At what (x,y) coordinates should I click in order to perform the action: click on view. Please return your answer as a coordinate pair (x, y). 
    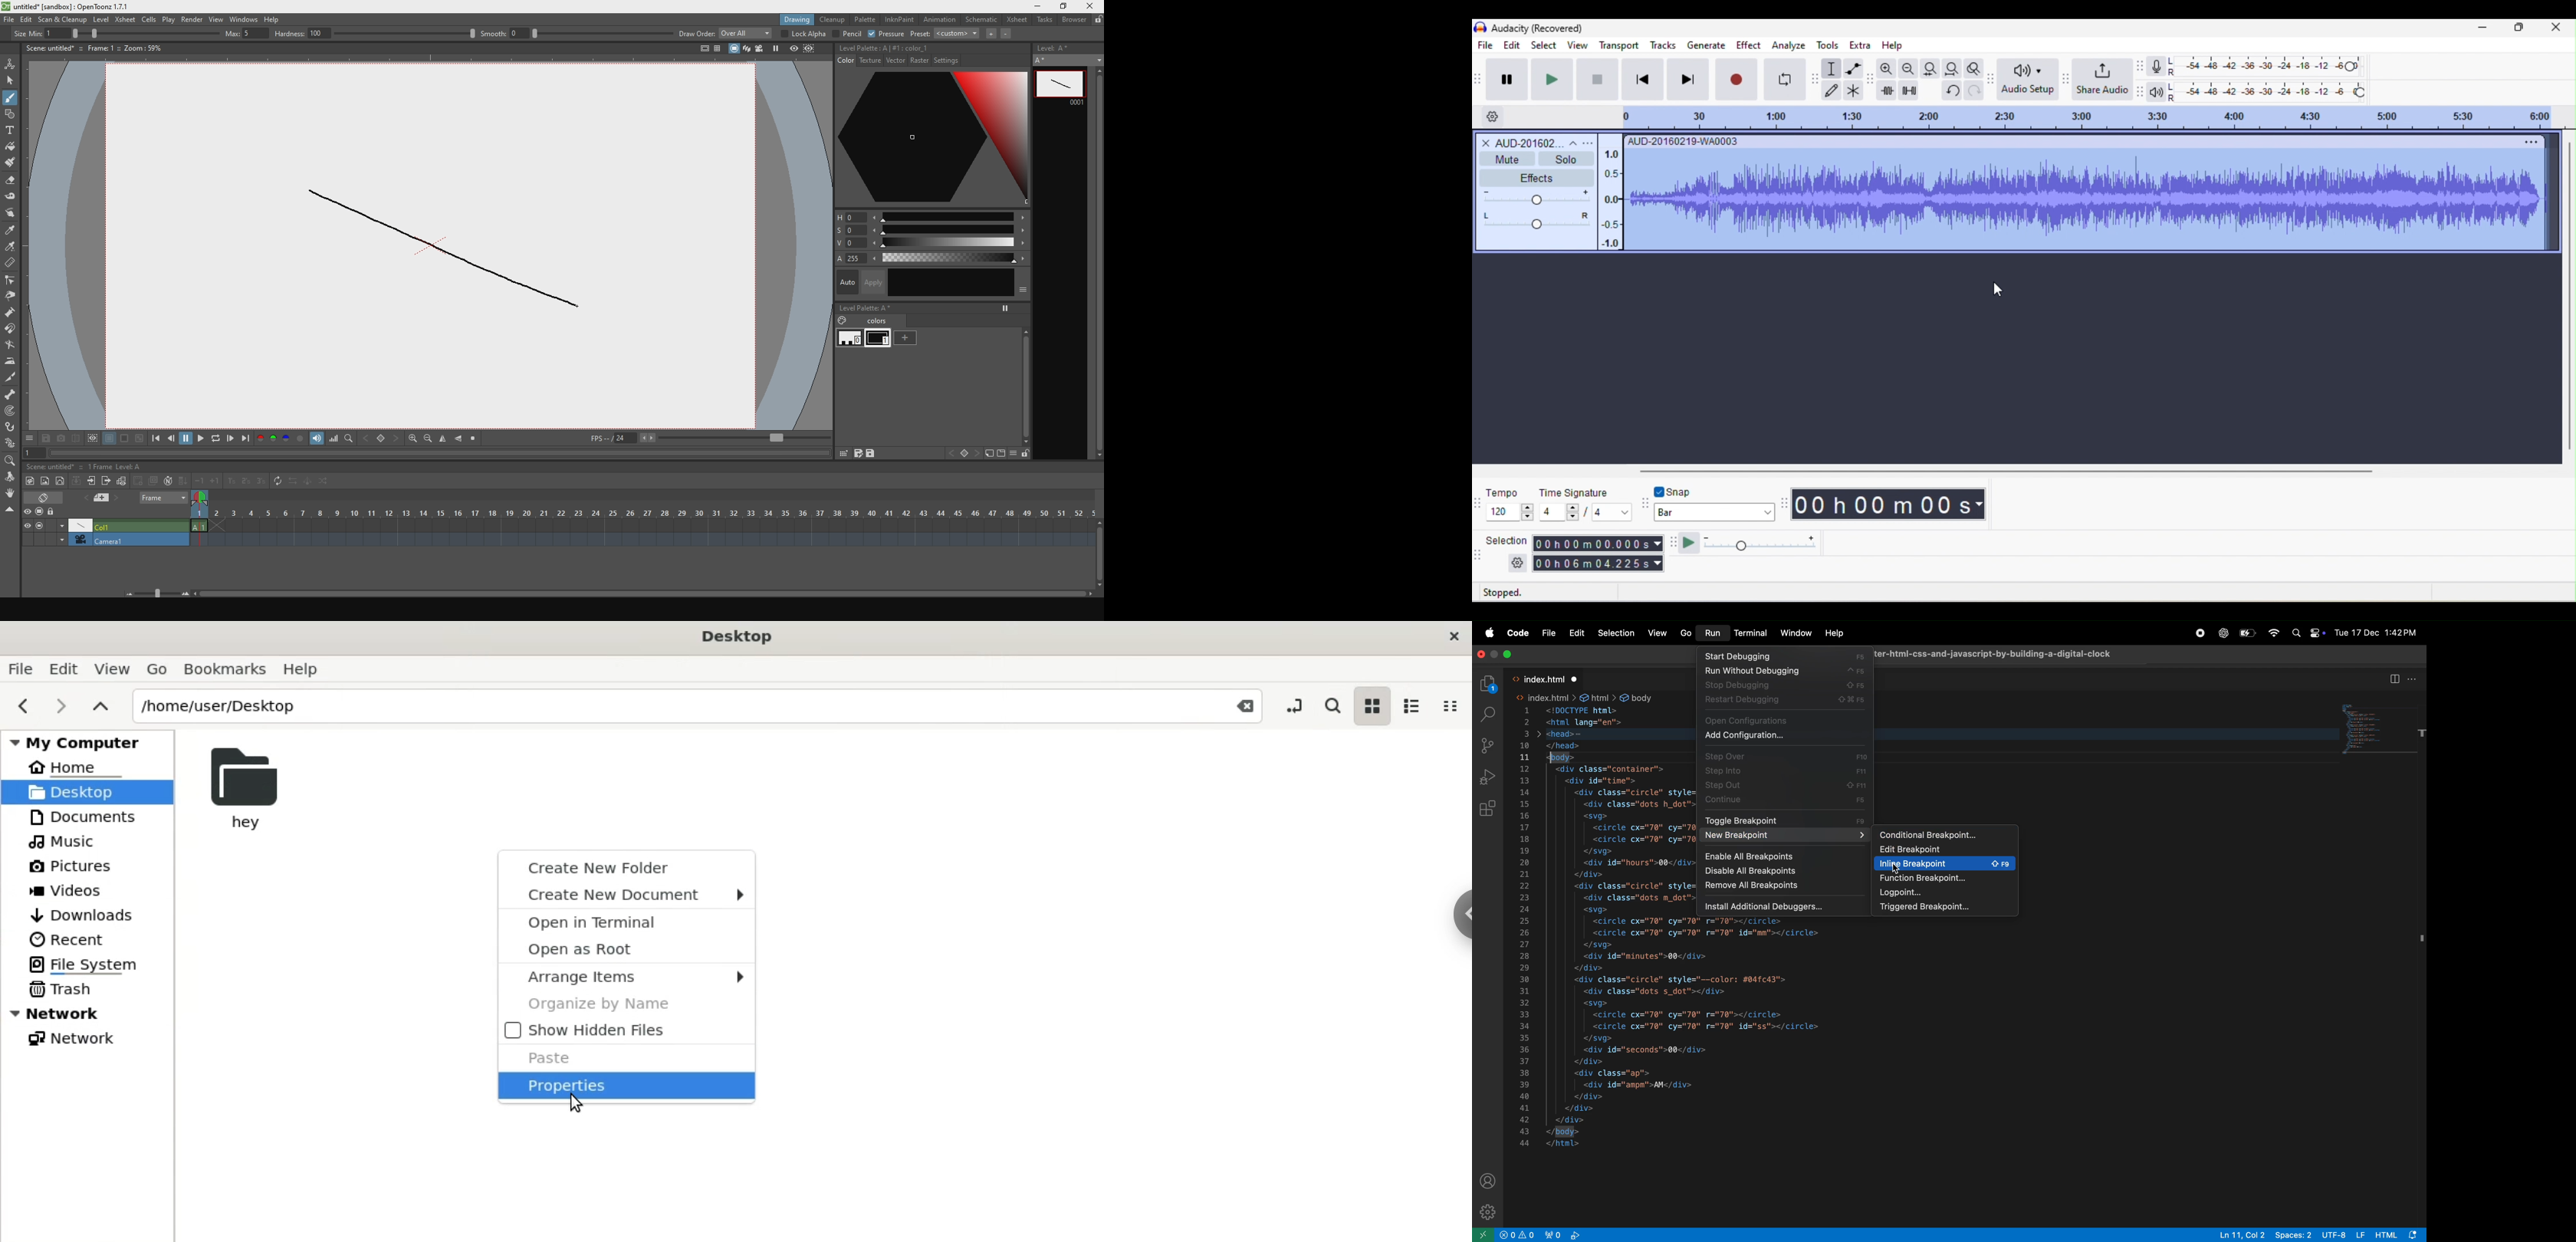
    Looking at the image, I should click on (1577, 45).